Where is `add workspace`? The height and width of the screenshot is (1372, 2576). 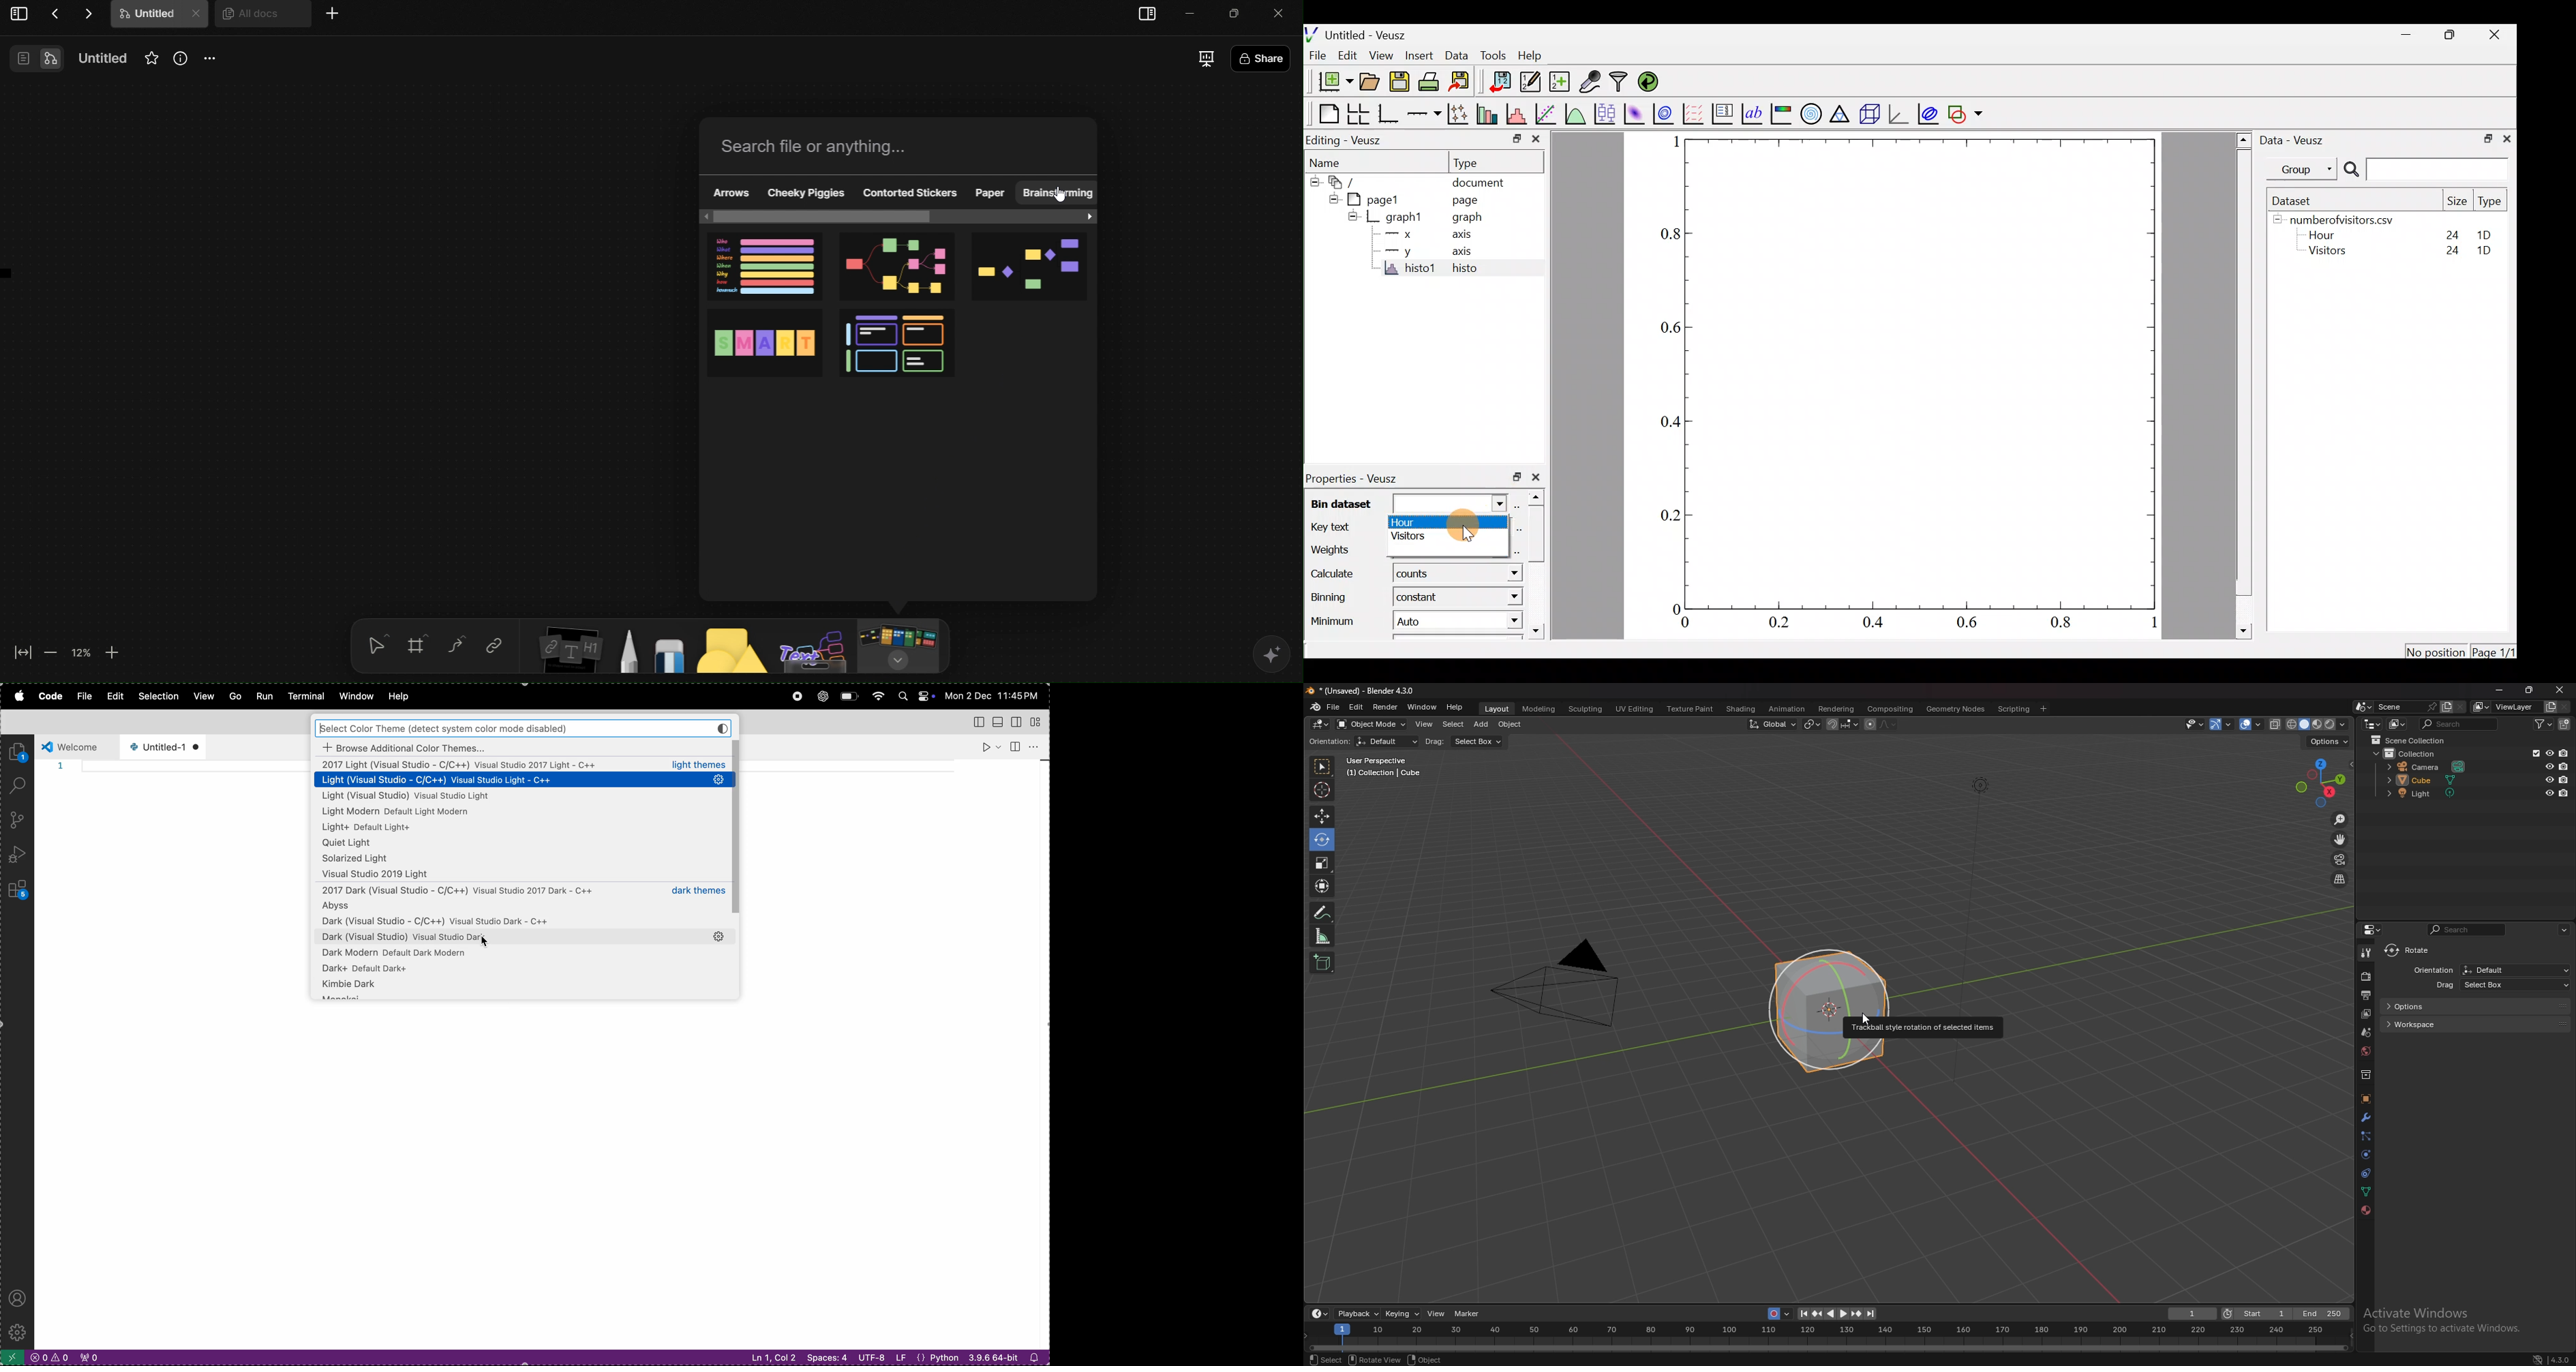 add workspace is located at coordinates (2045, 708).